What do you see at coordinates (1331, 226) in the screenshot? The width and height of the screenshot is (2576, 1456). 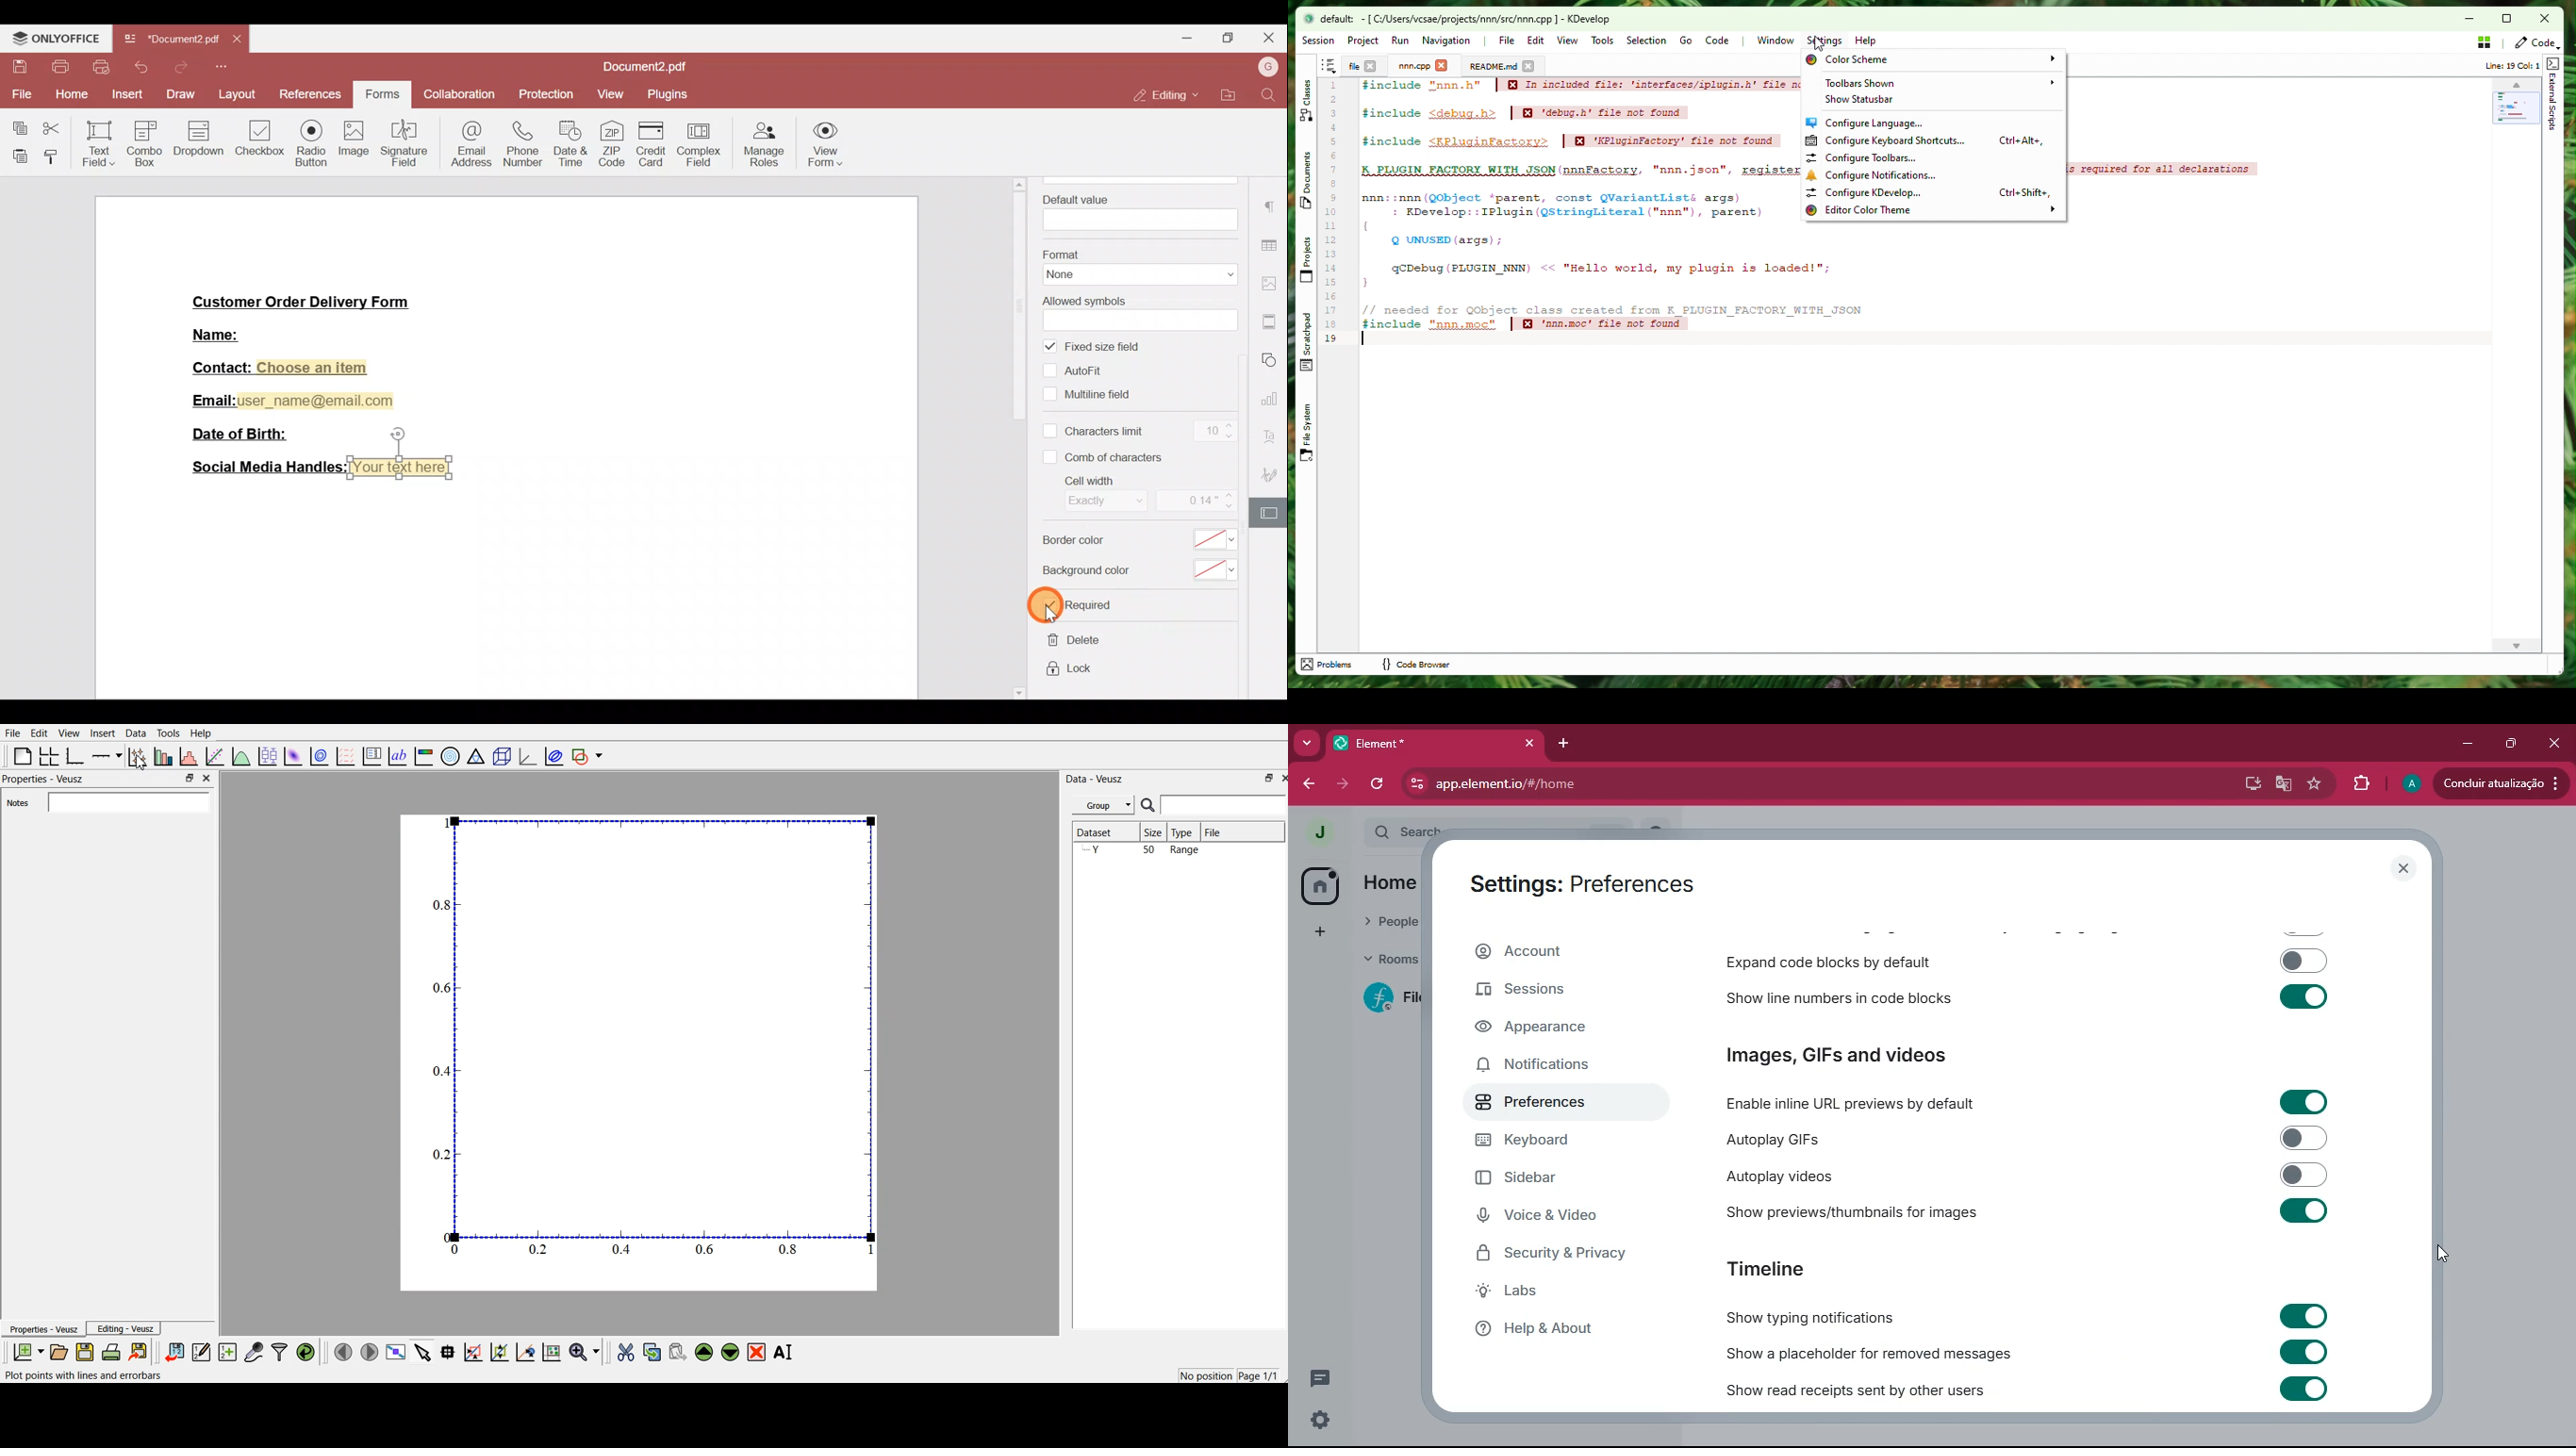 I see `11` at bounding box center [1331, 226].